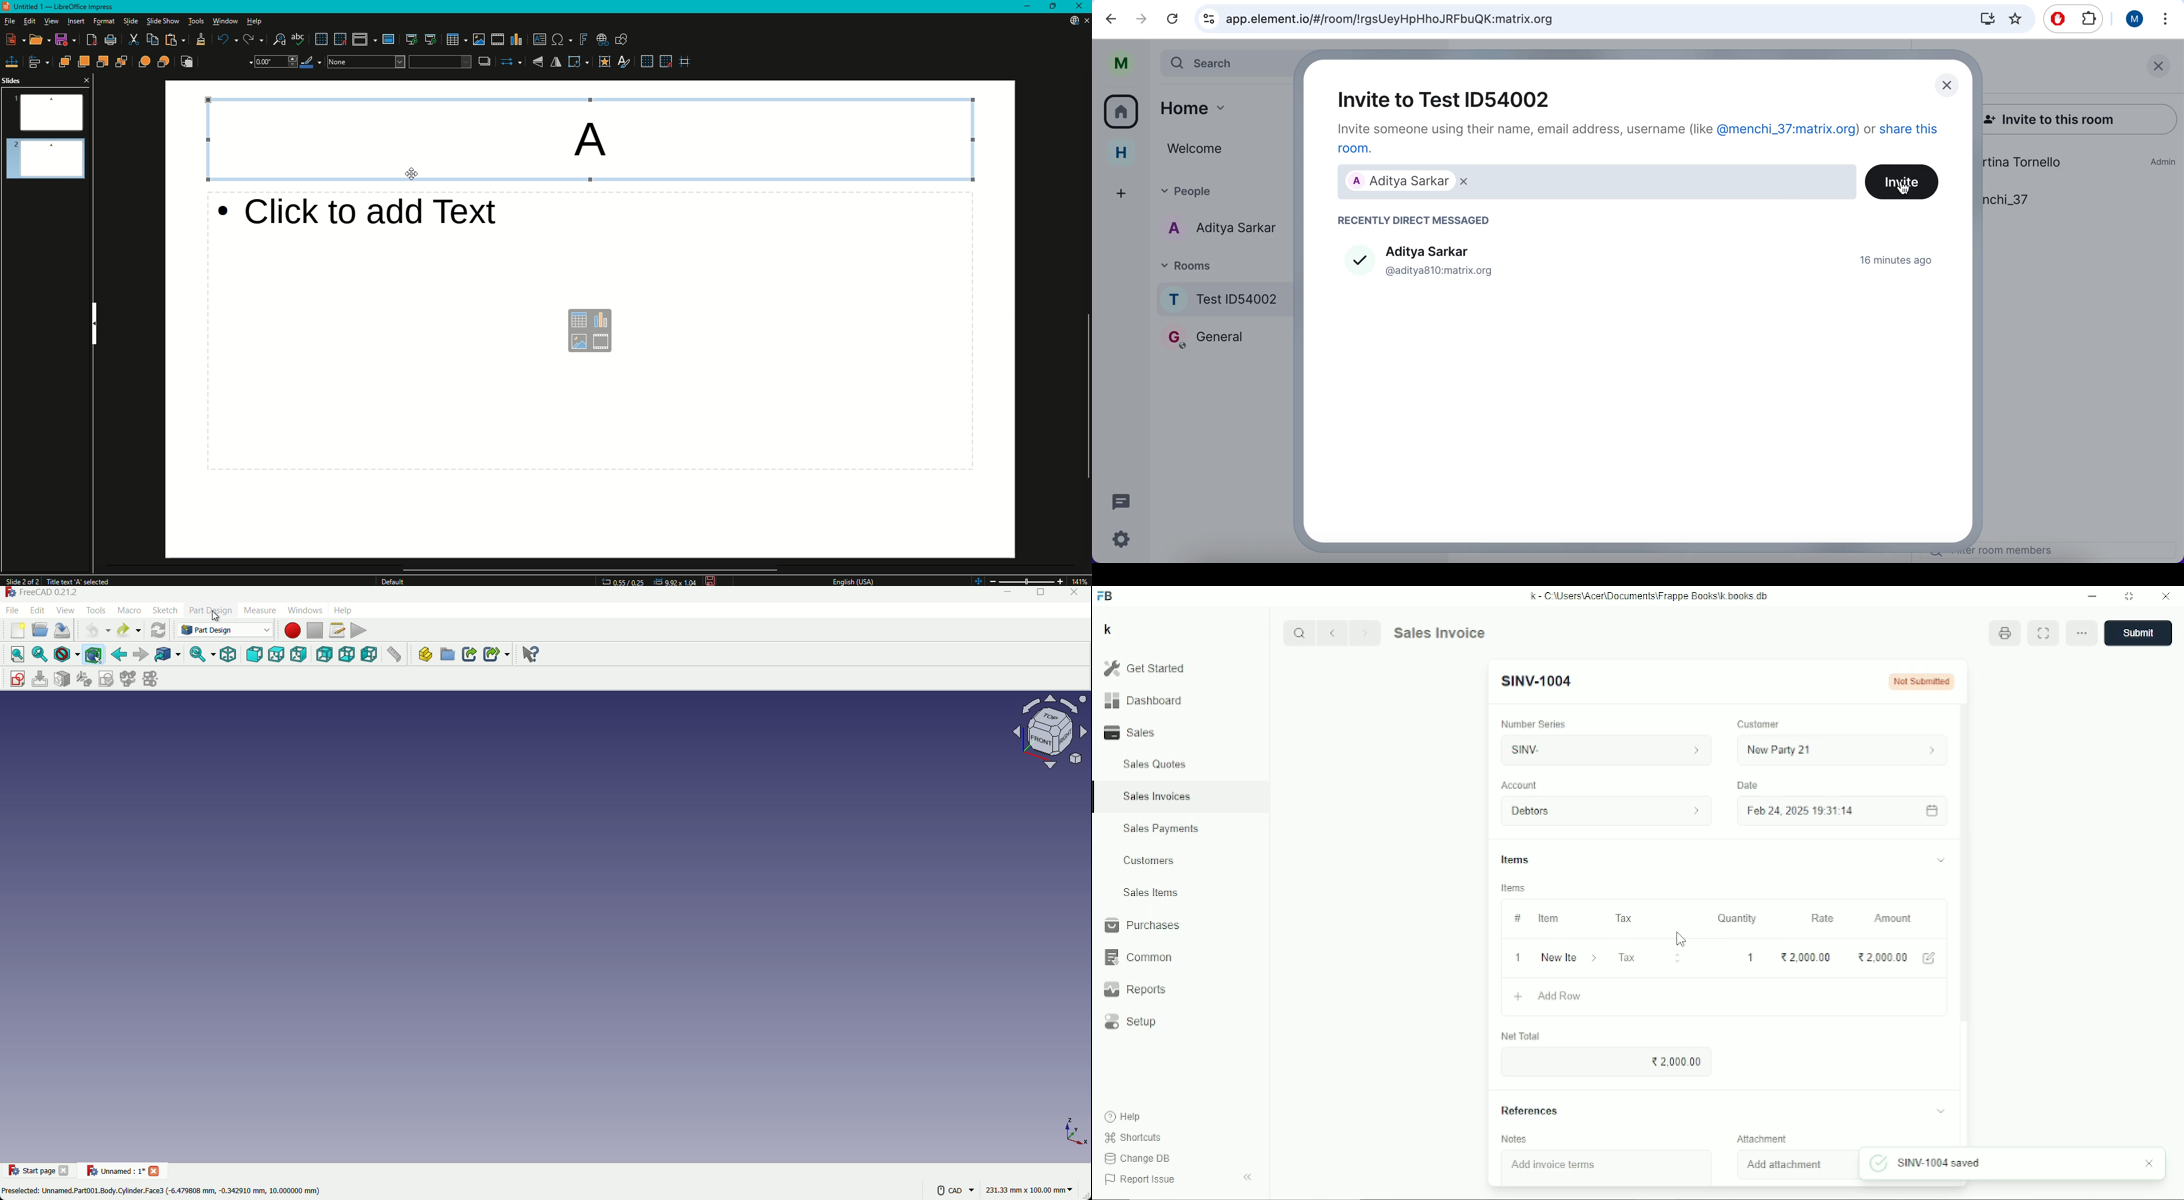  I want to click on New party 21, so click(1844, 750).